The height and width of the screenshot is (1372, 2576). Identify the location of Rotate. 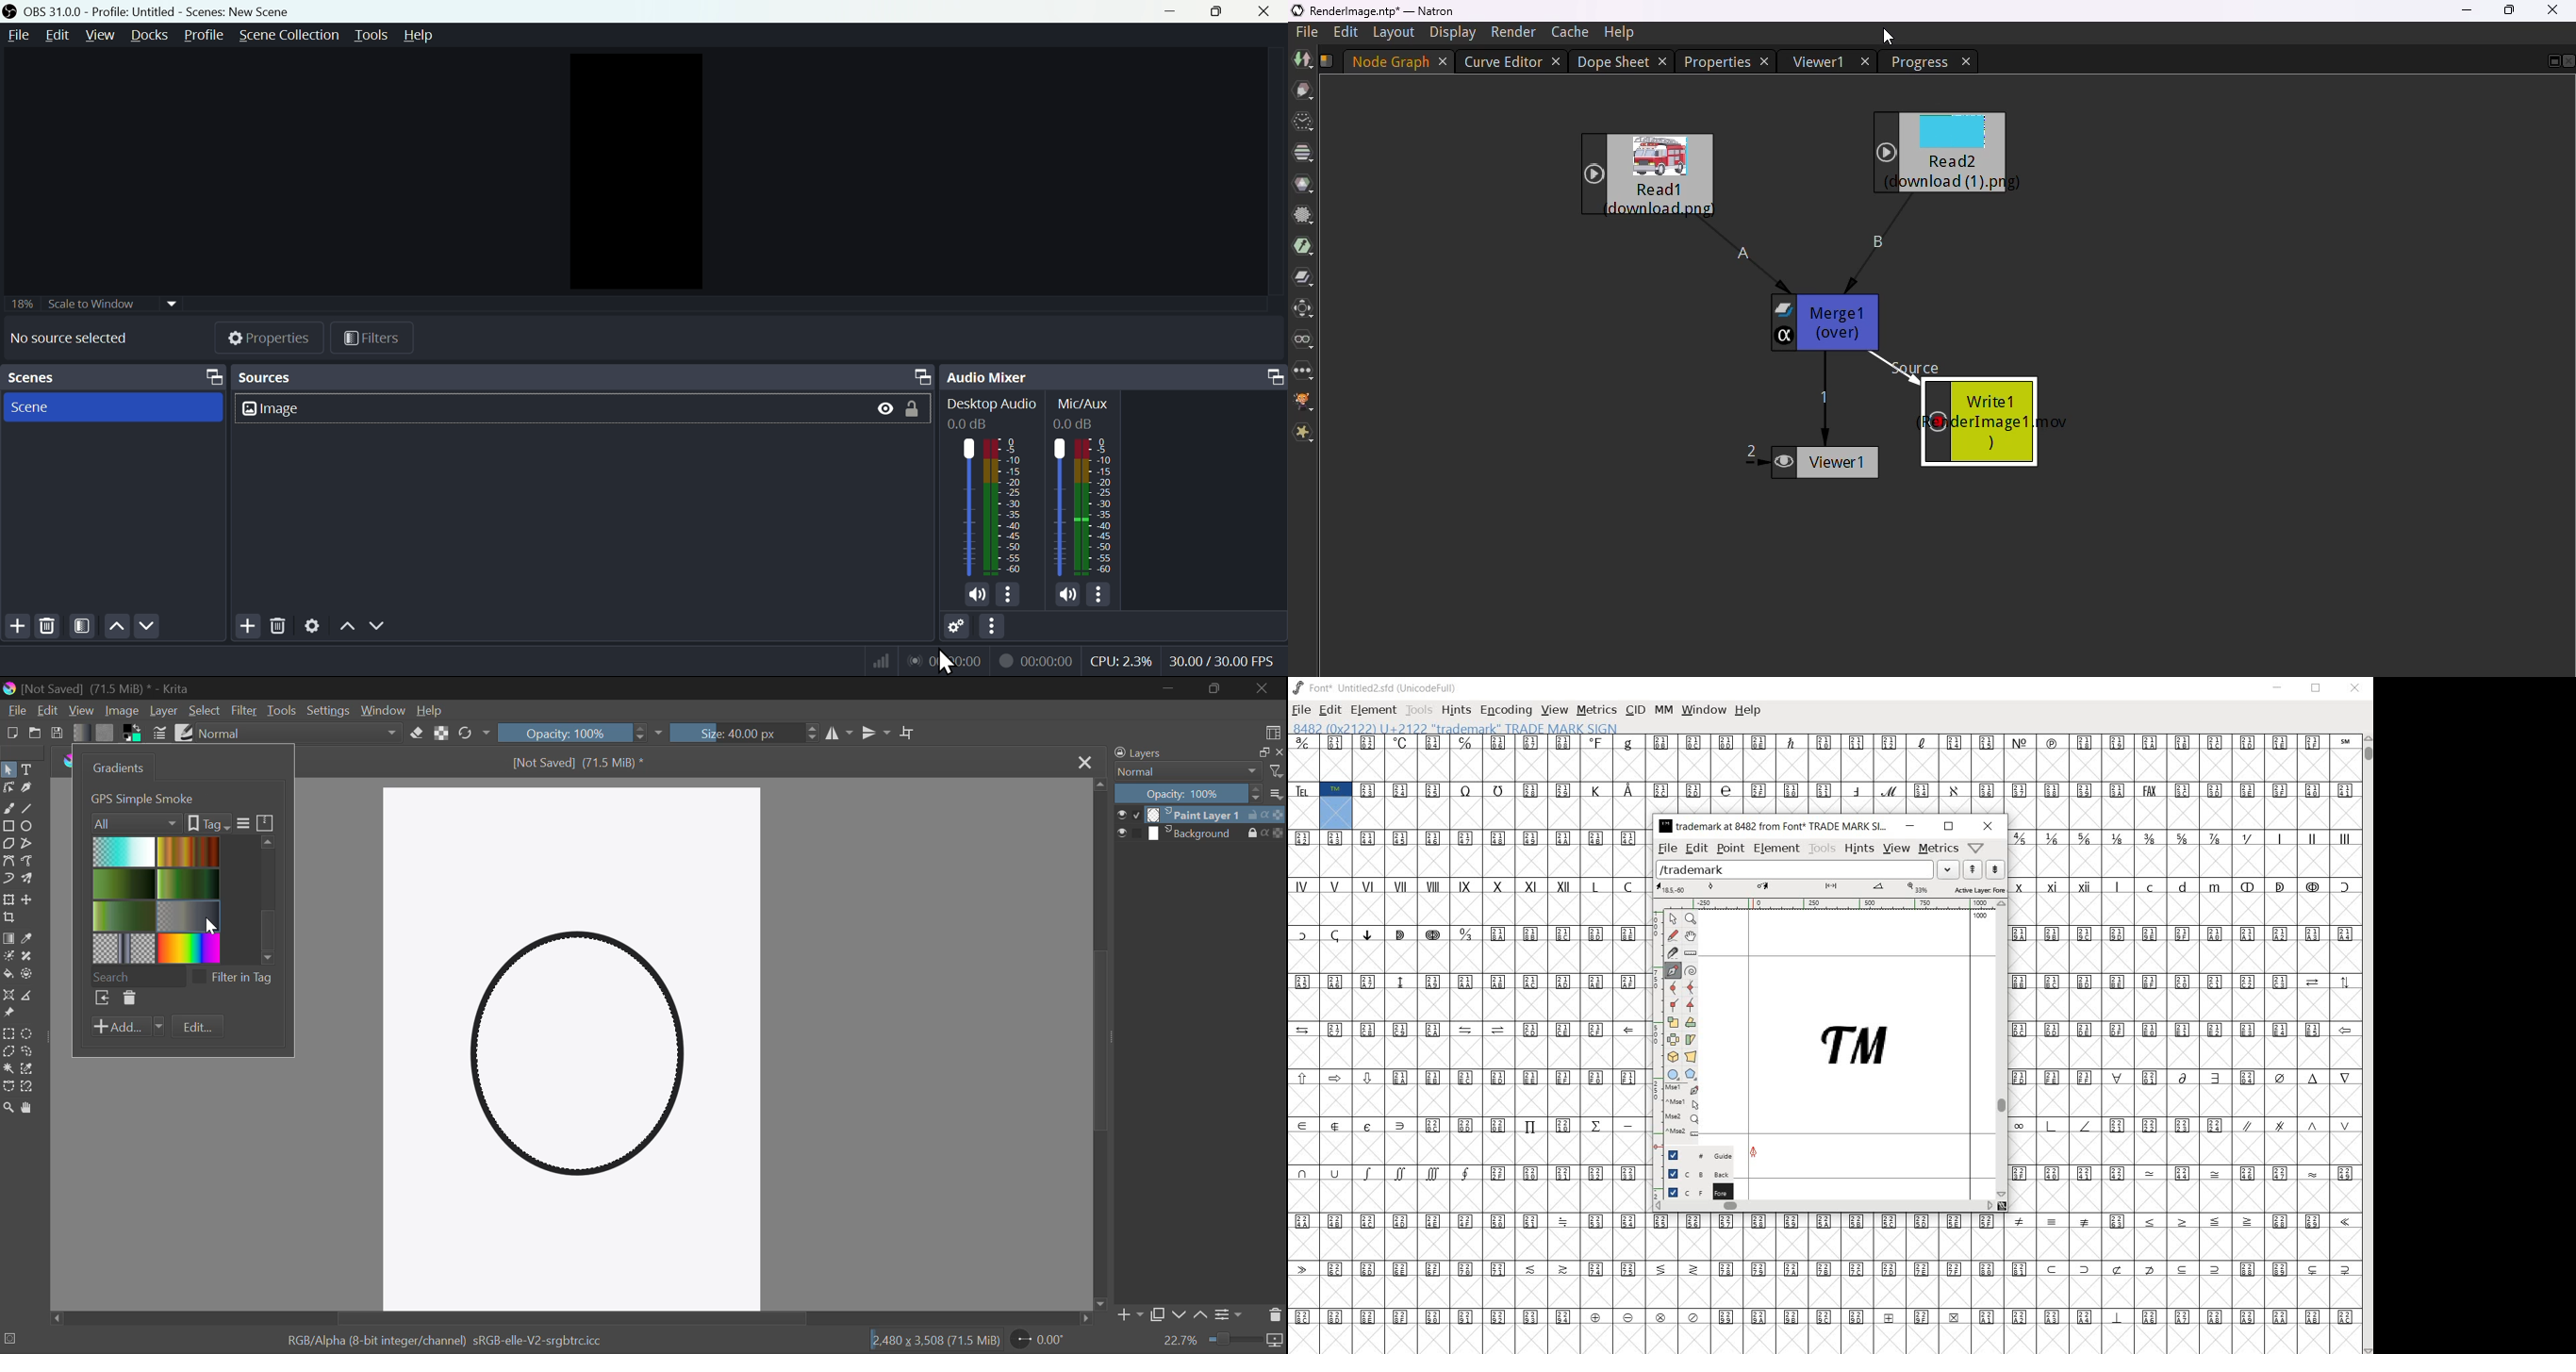
(473, 733).